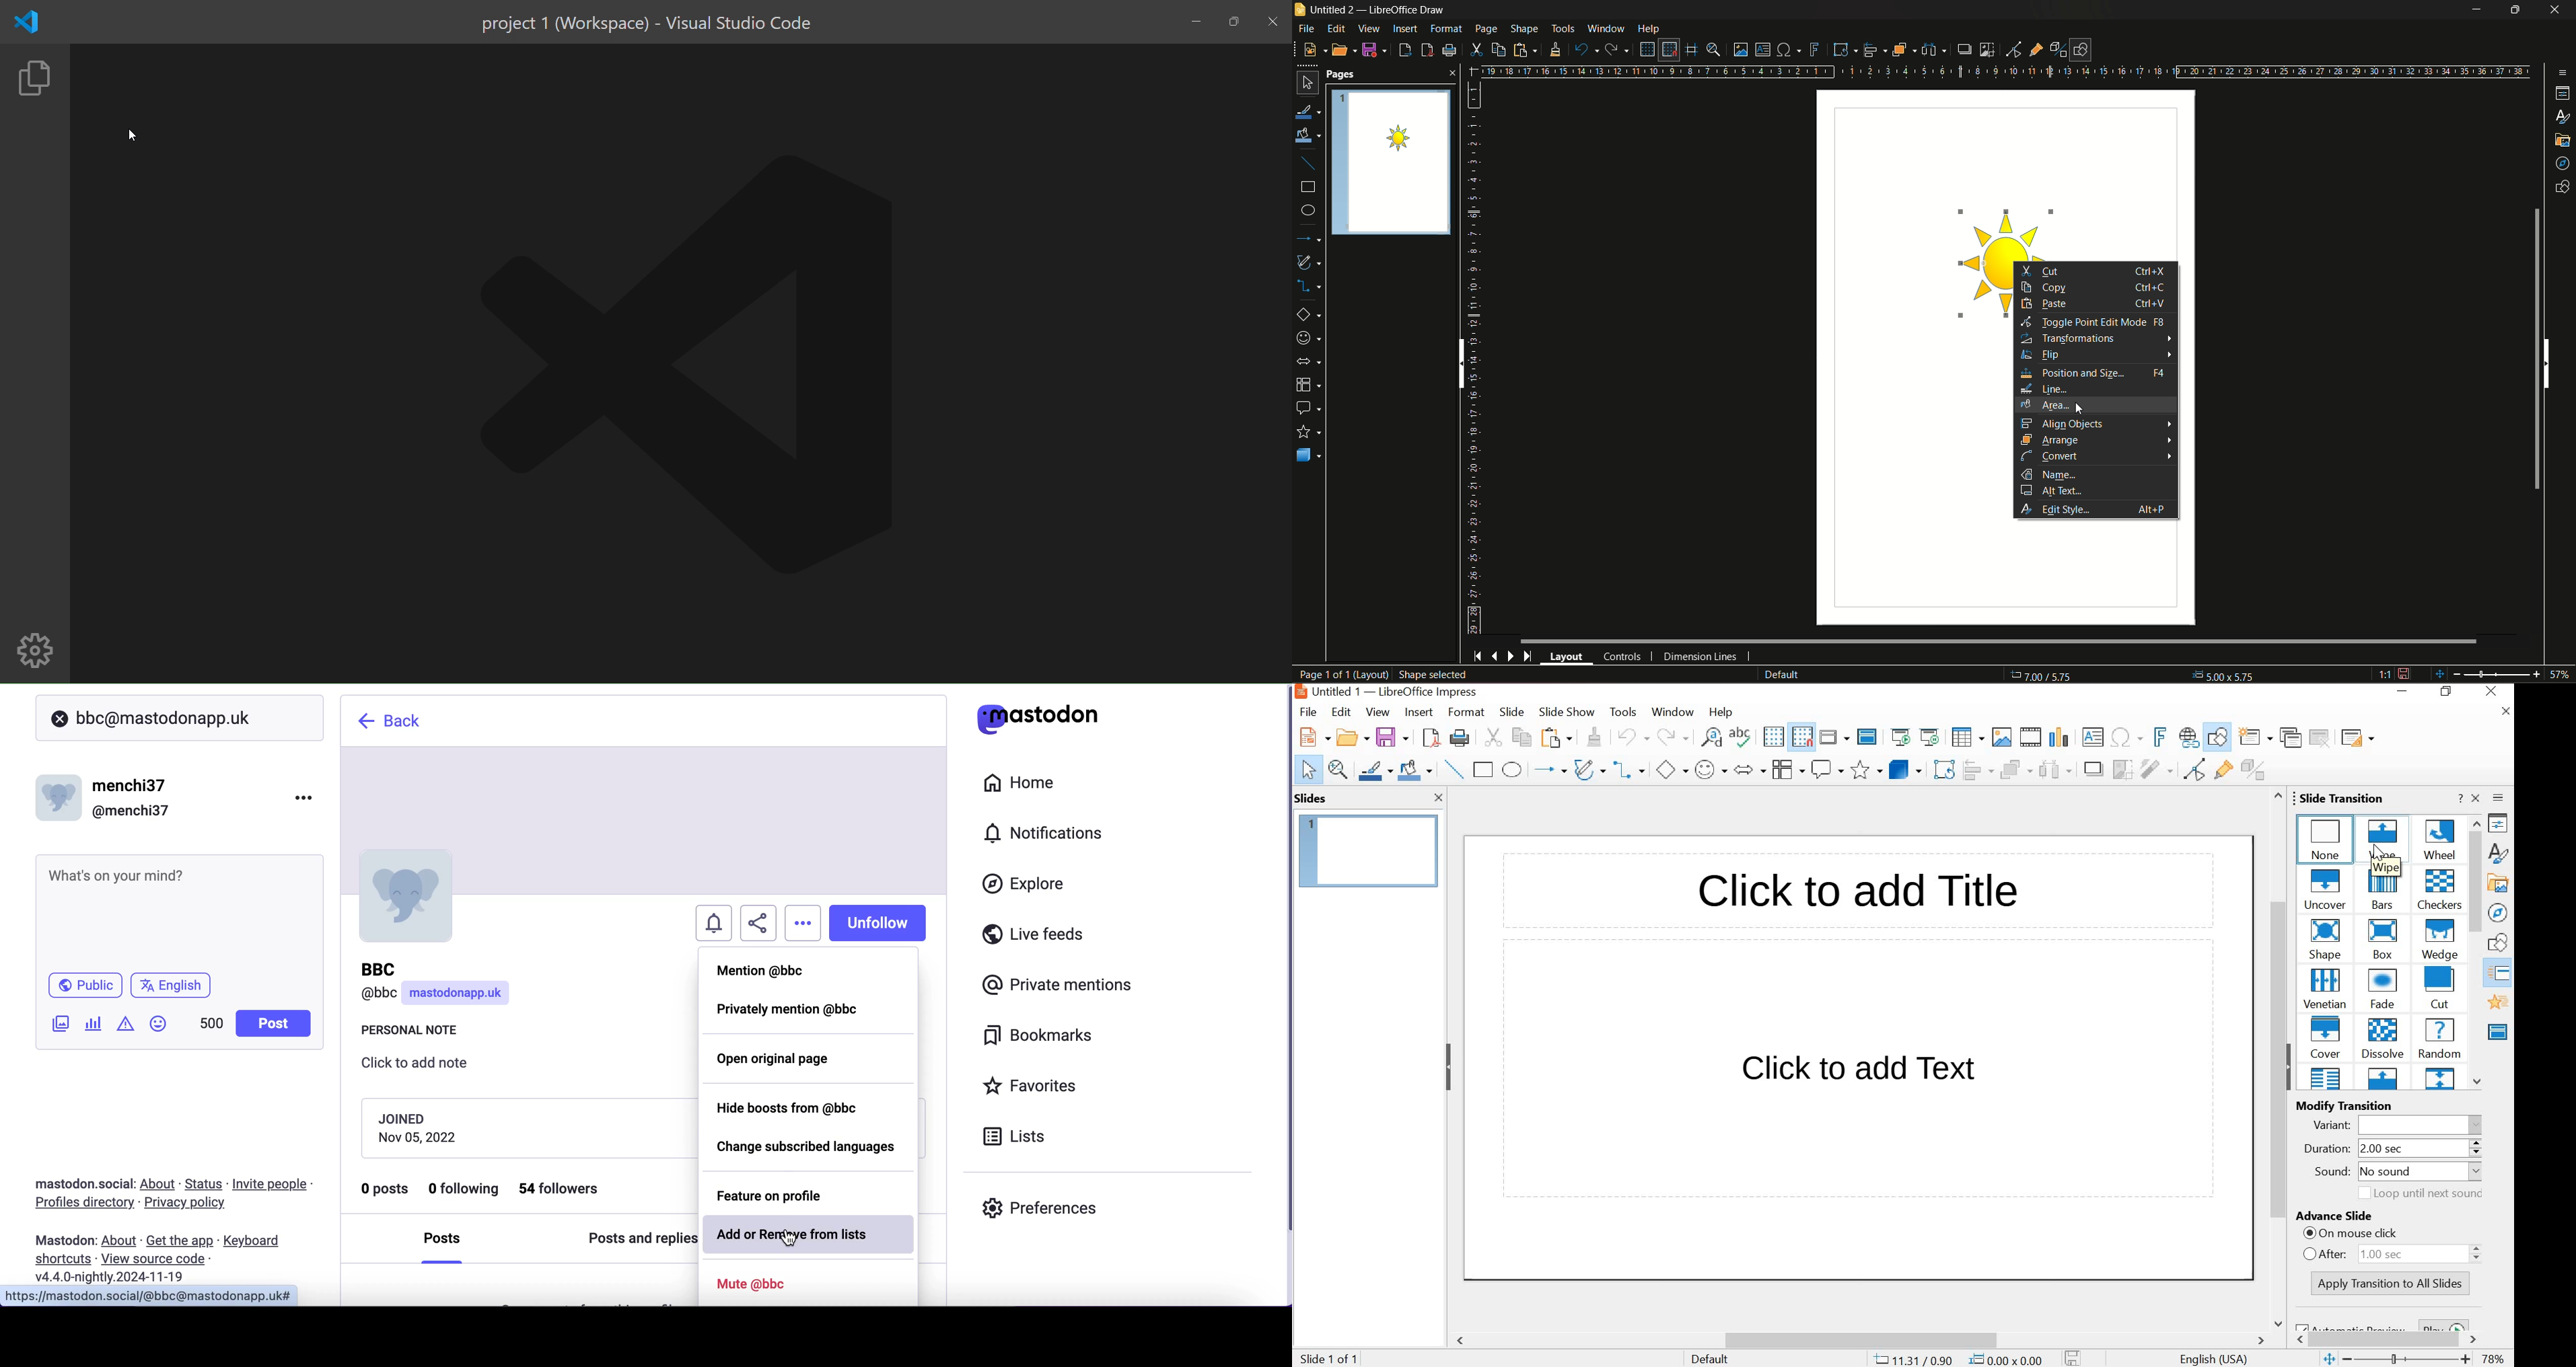 The height and width of the screenshot is (1372, 2576). I want to click on Slide Transition, so click(2502, 974).